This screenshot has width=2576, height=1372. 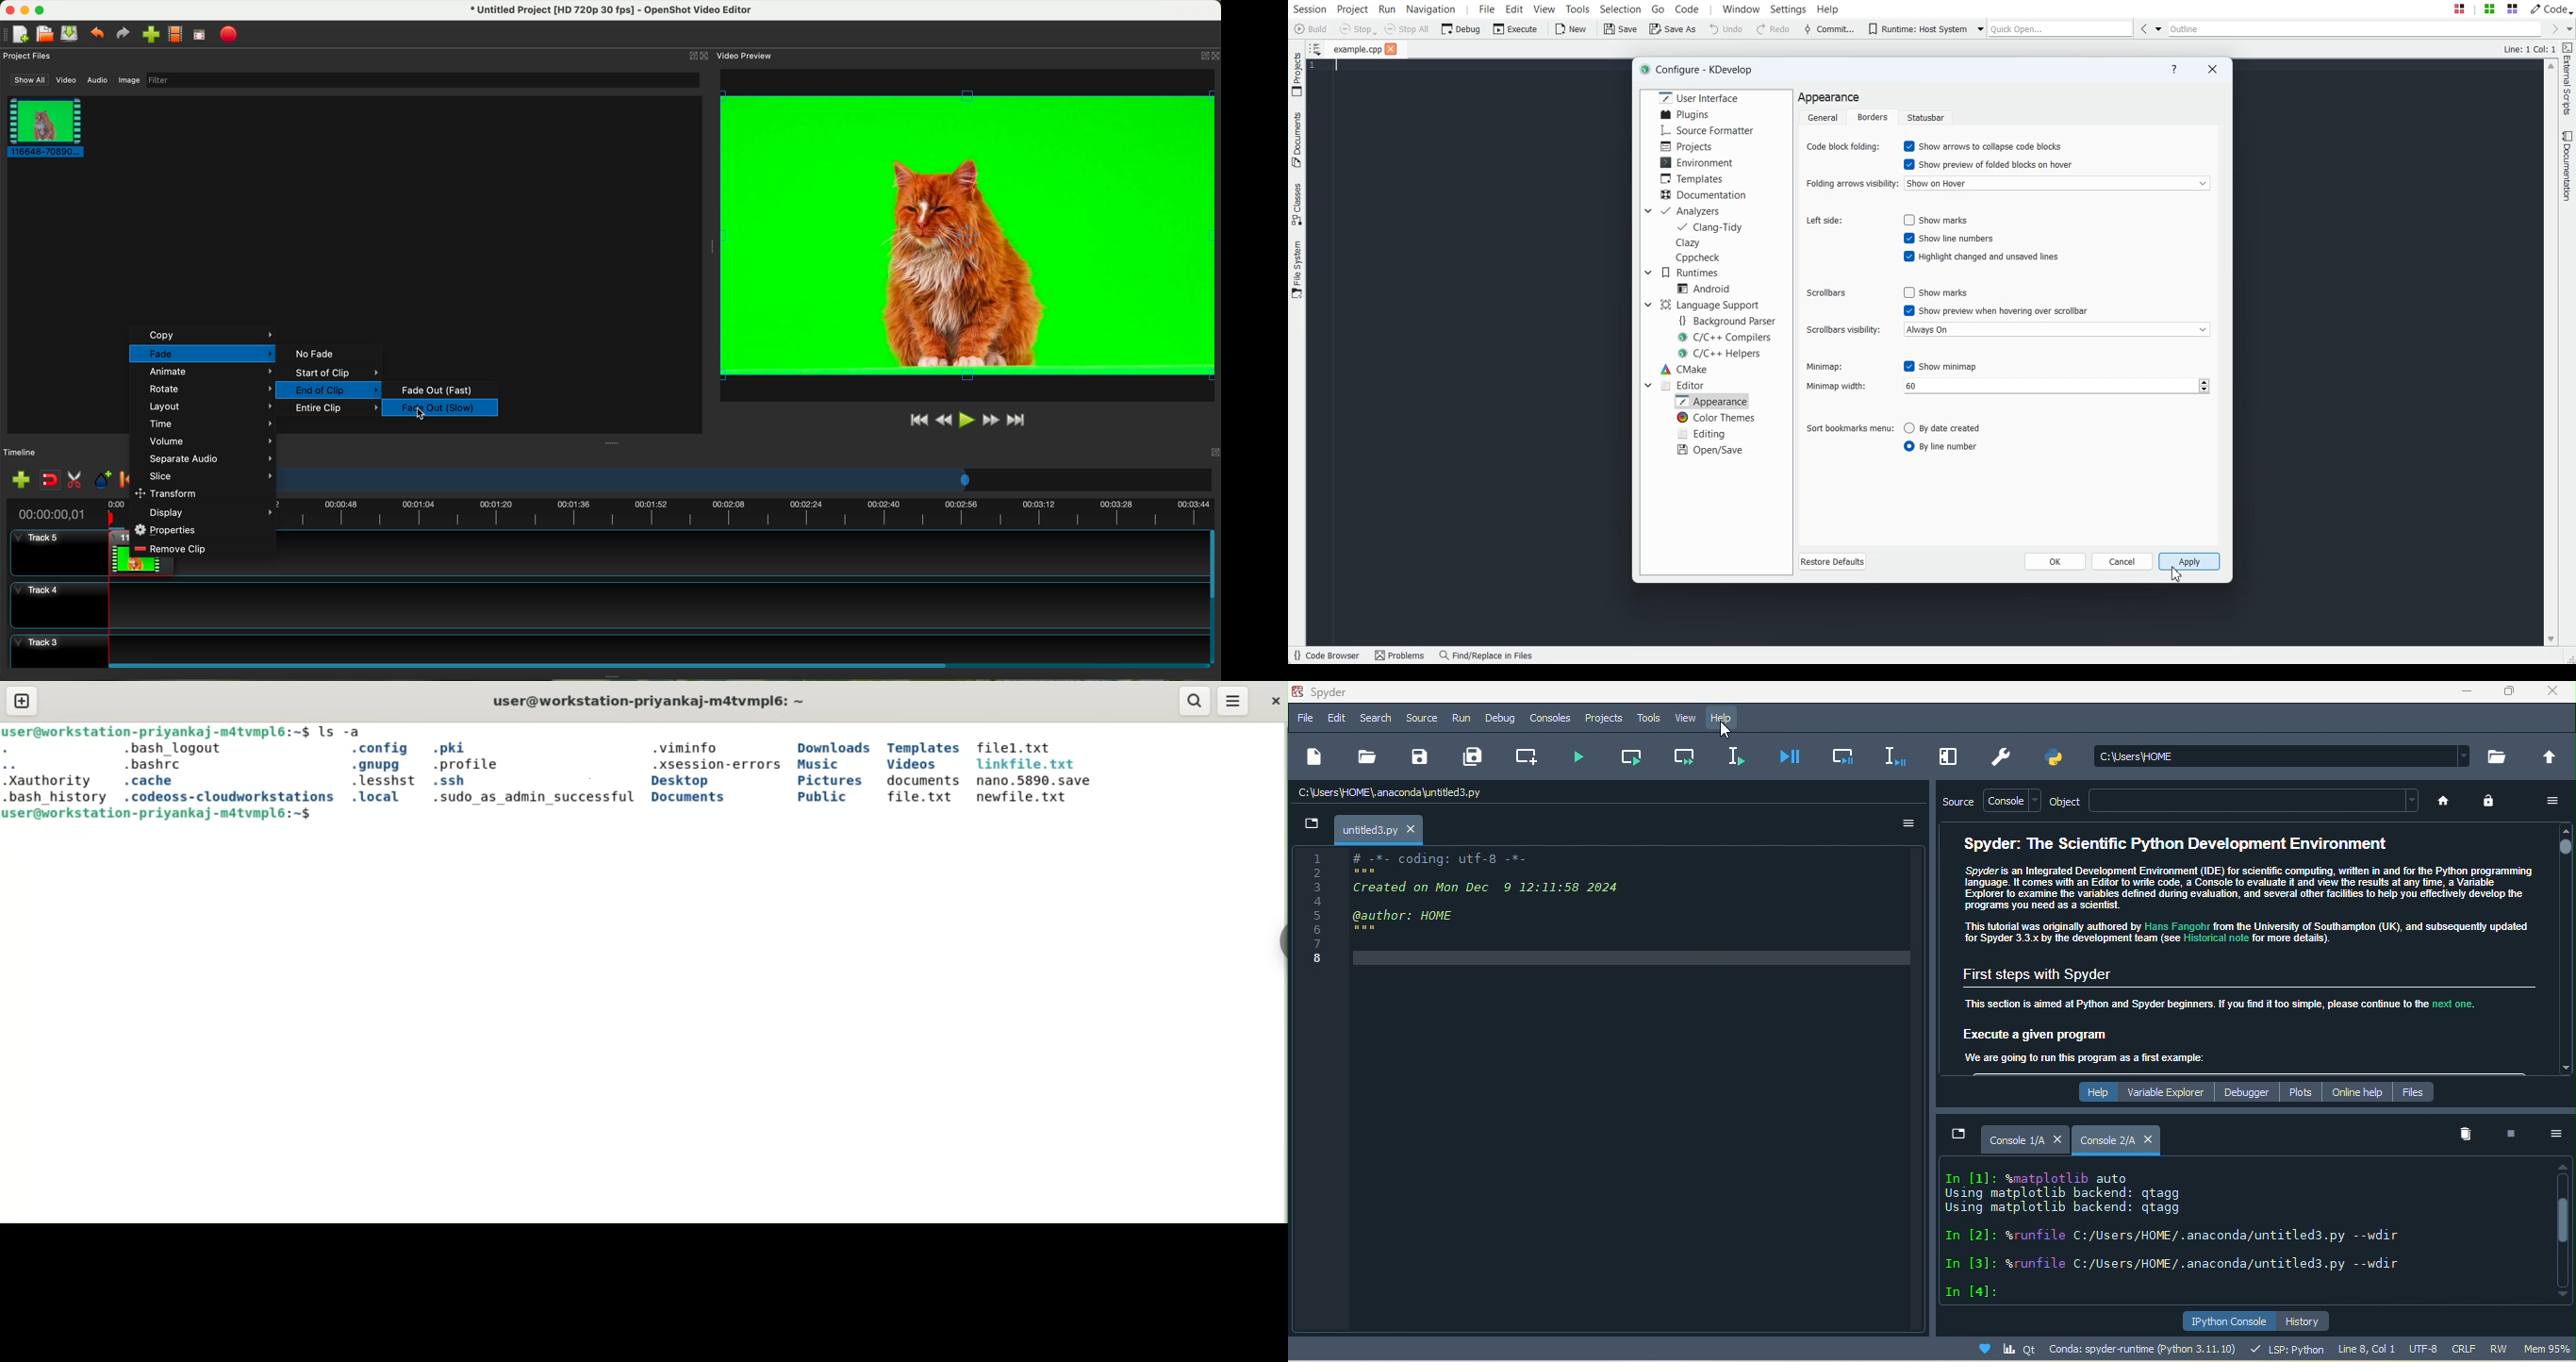 I want to click on close, so click(x=2556, y=694).